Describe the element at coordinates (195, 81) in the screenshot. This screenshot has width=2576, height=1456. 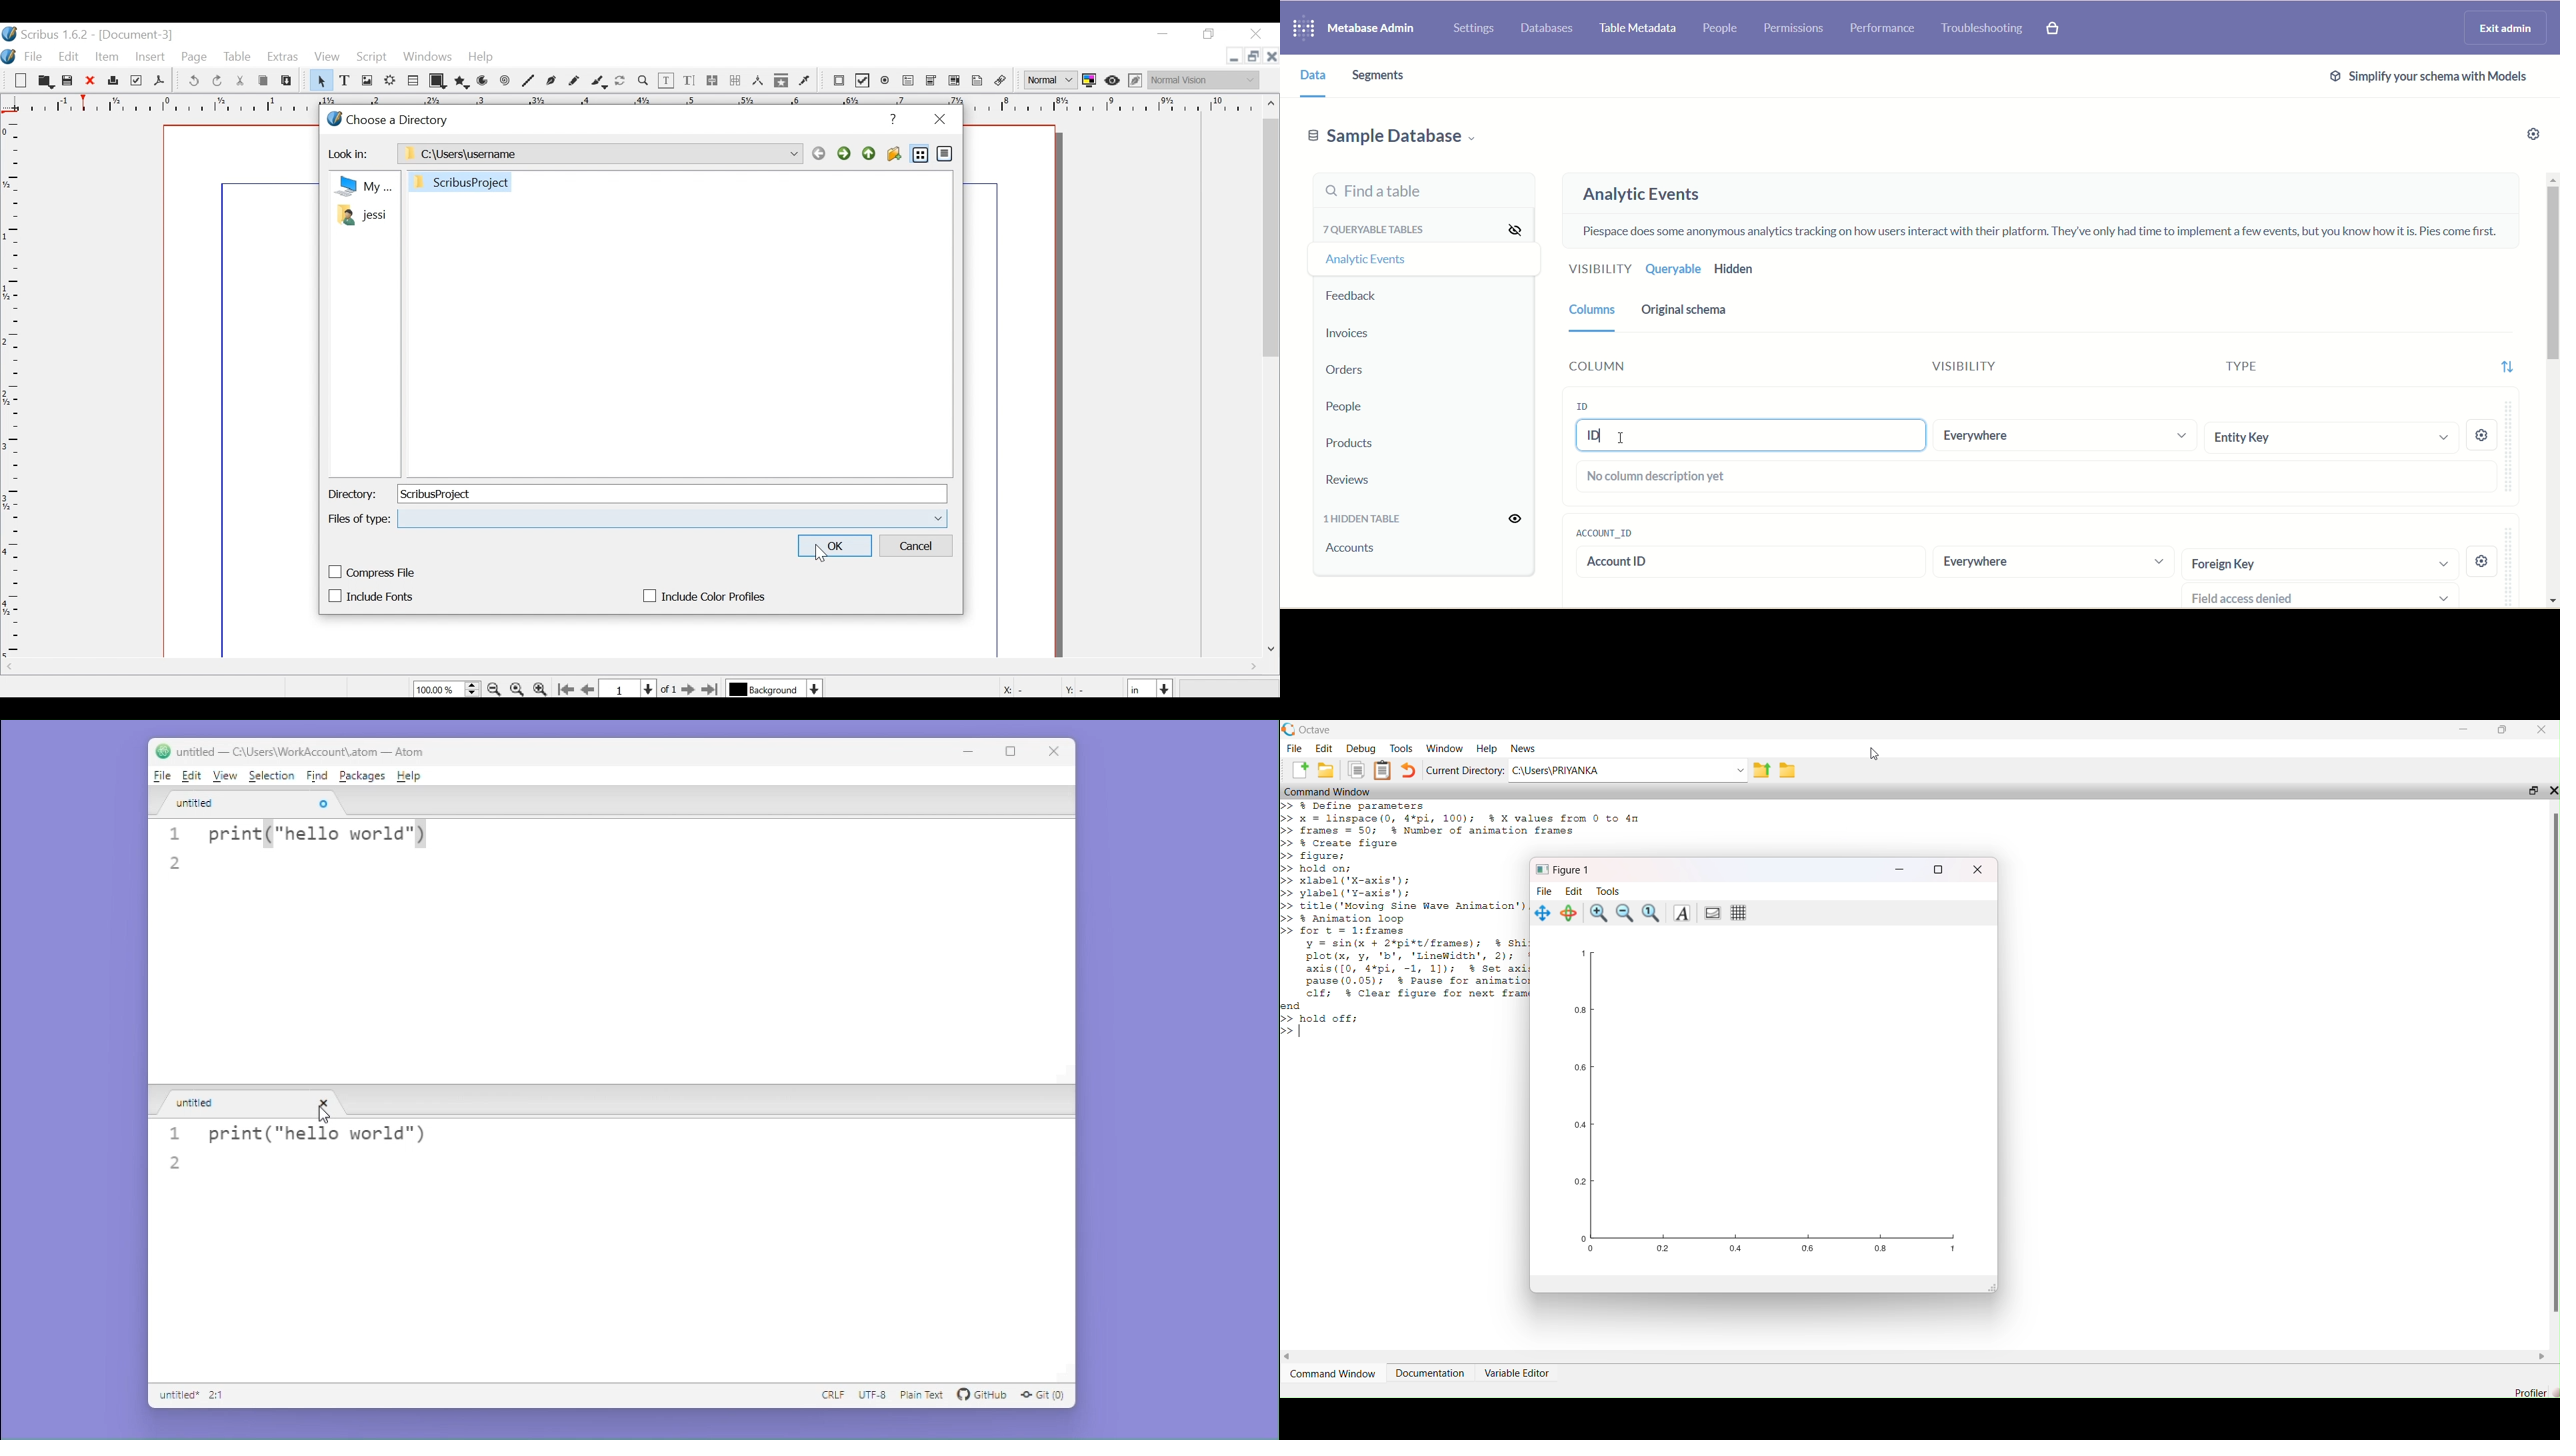
I see `Undo ` at that location.